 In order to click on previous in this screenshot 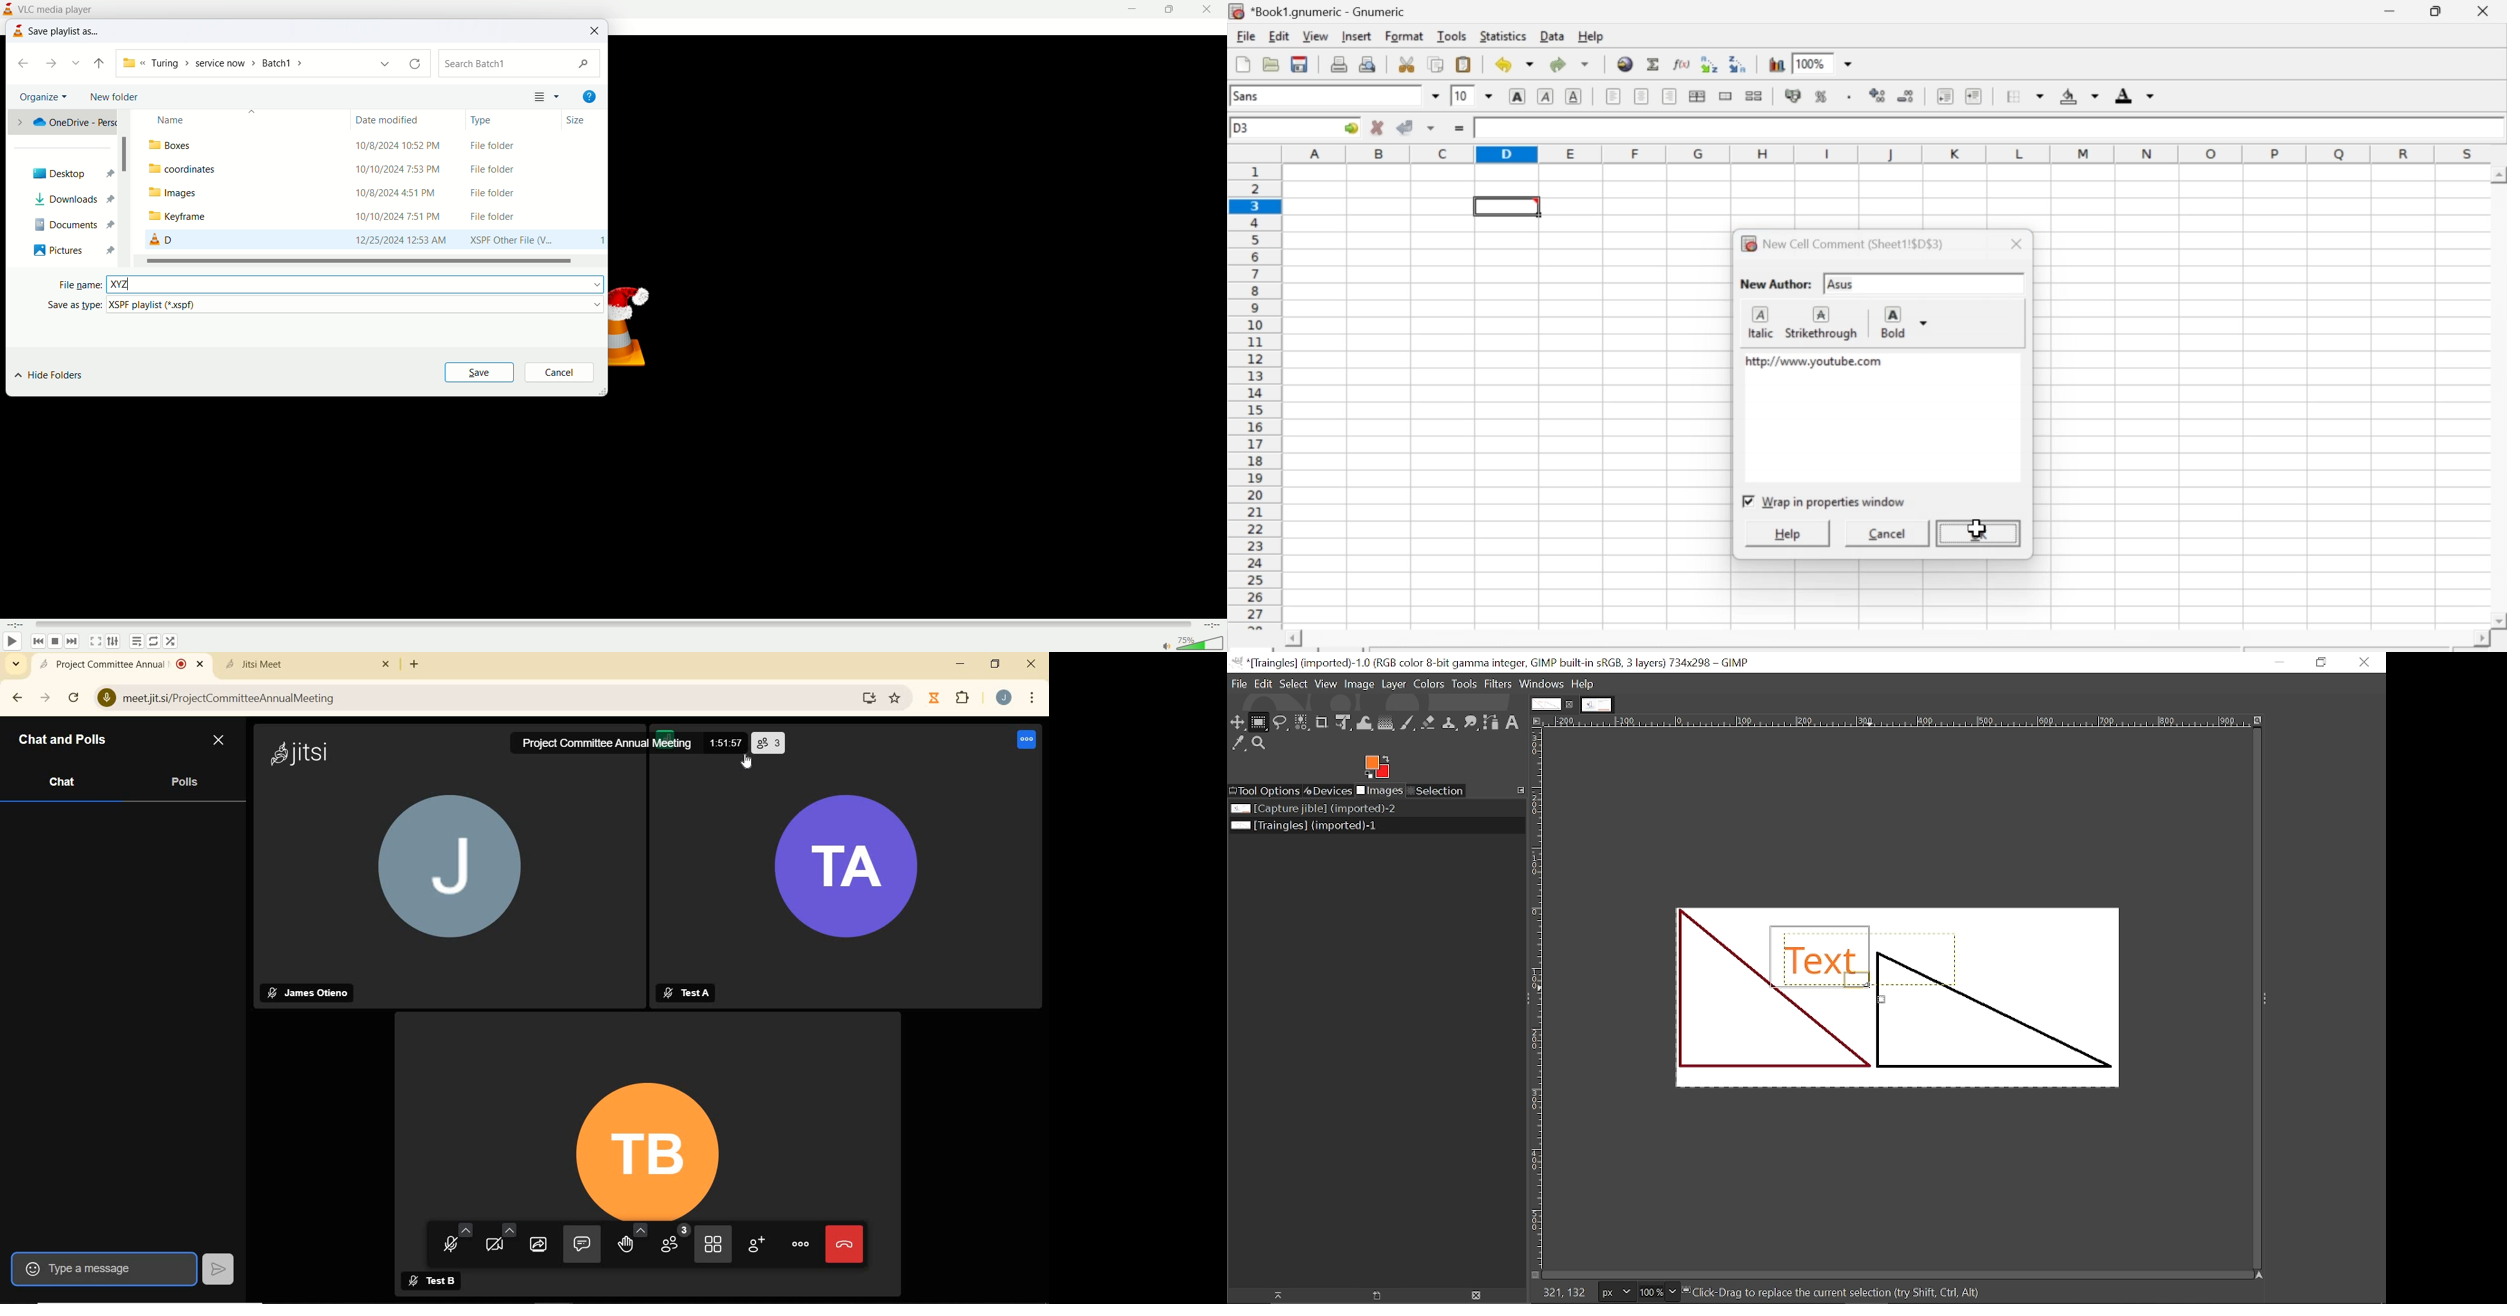, I will do `click(38, 642)`.